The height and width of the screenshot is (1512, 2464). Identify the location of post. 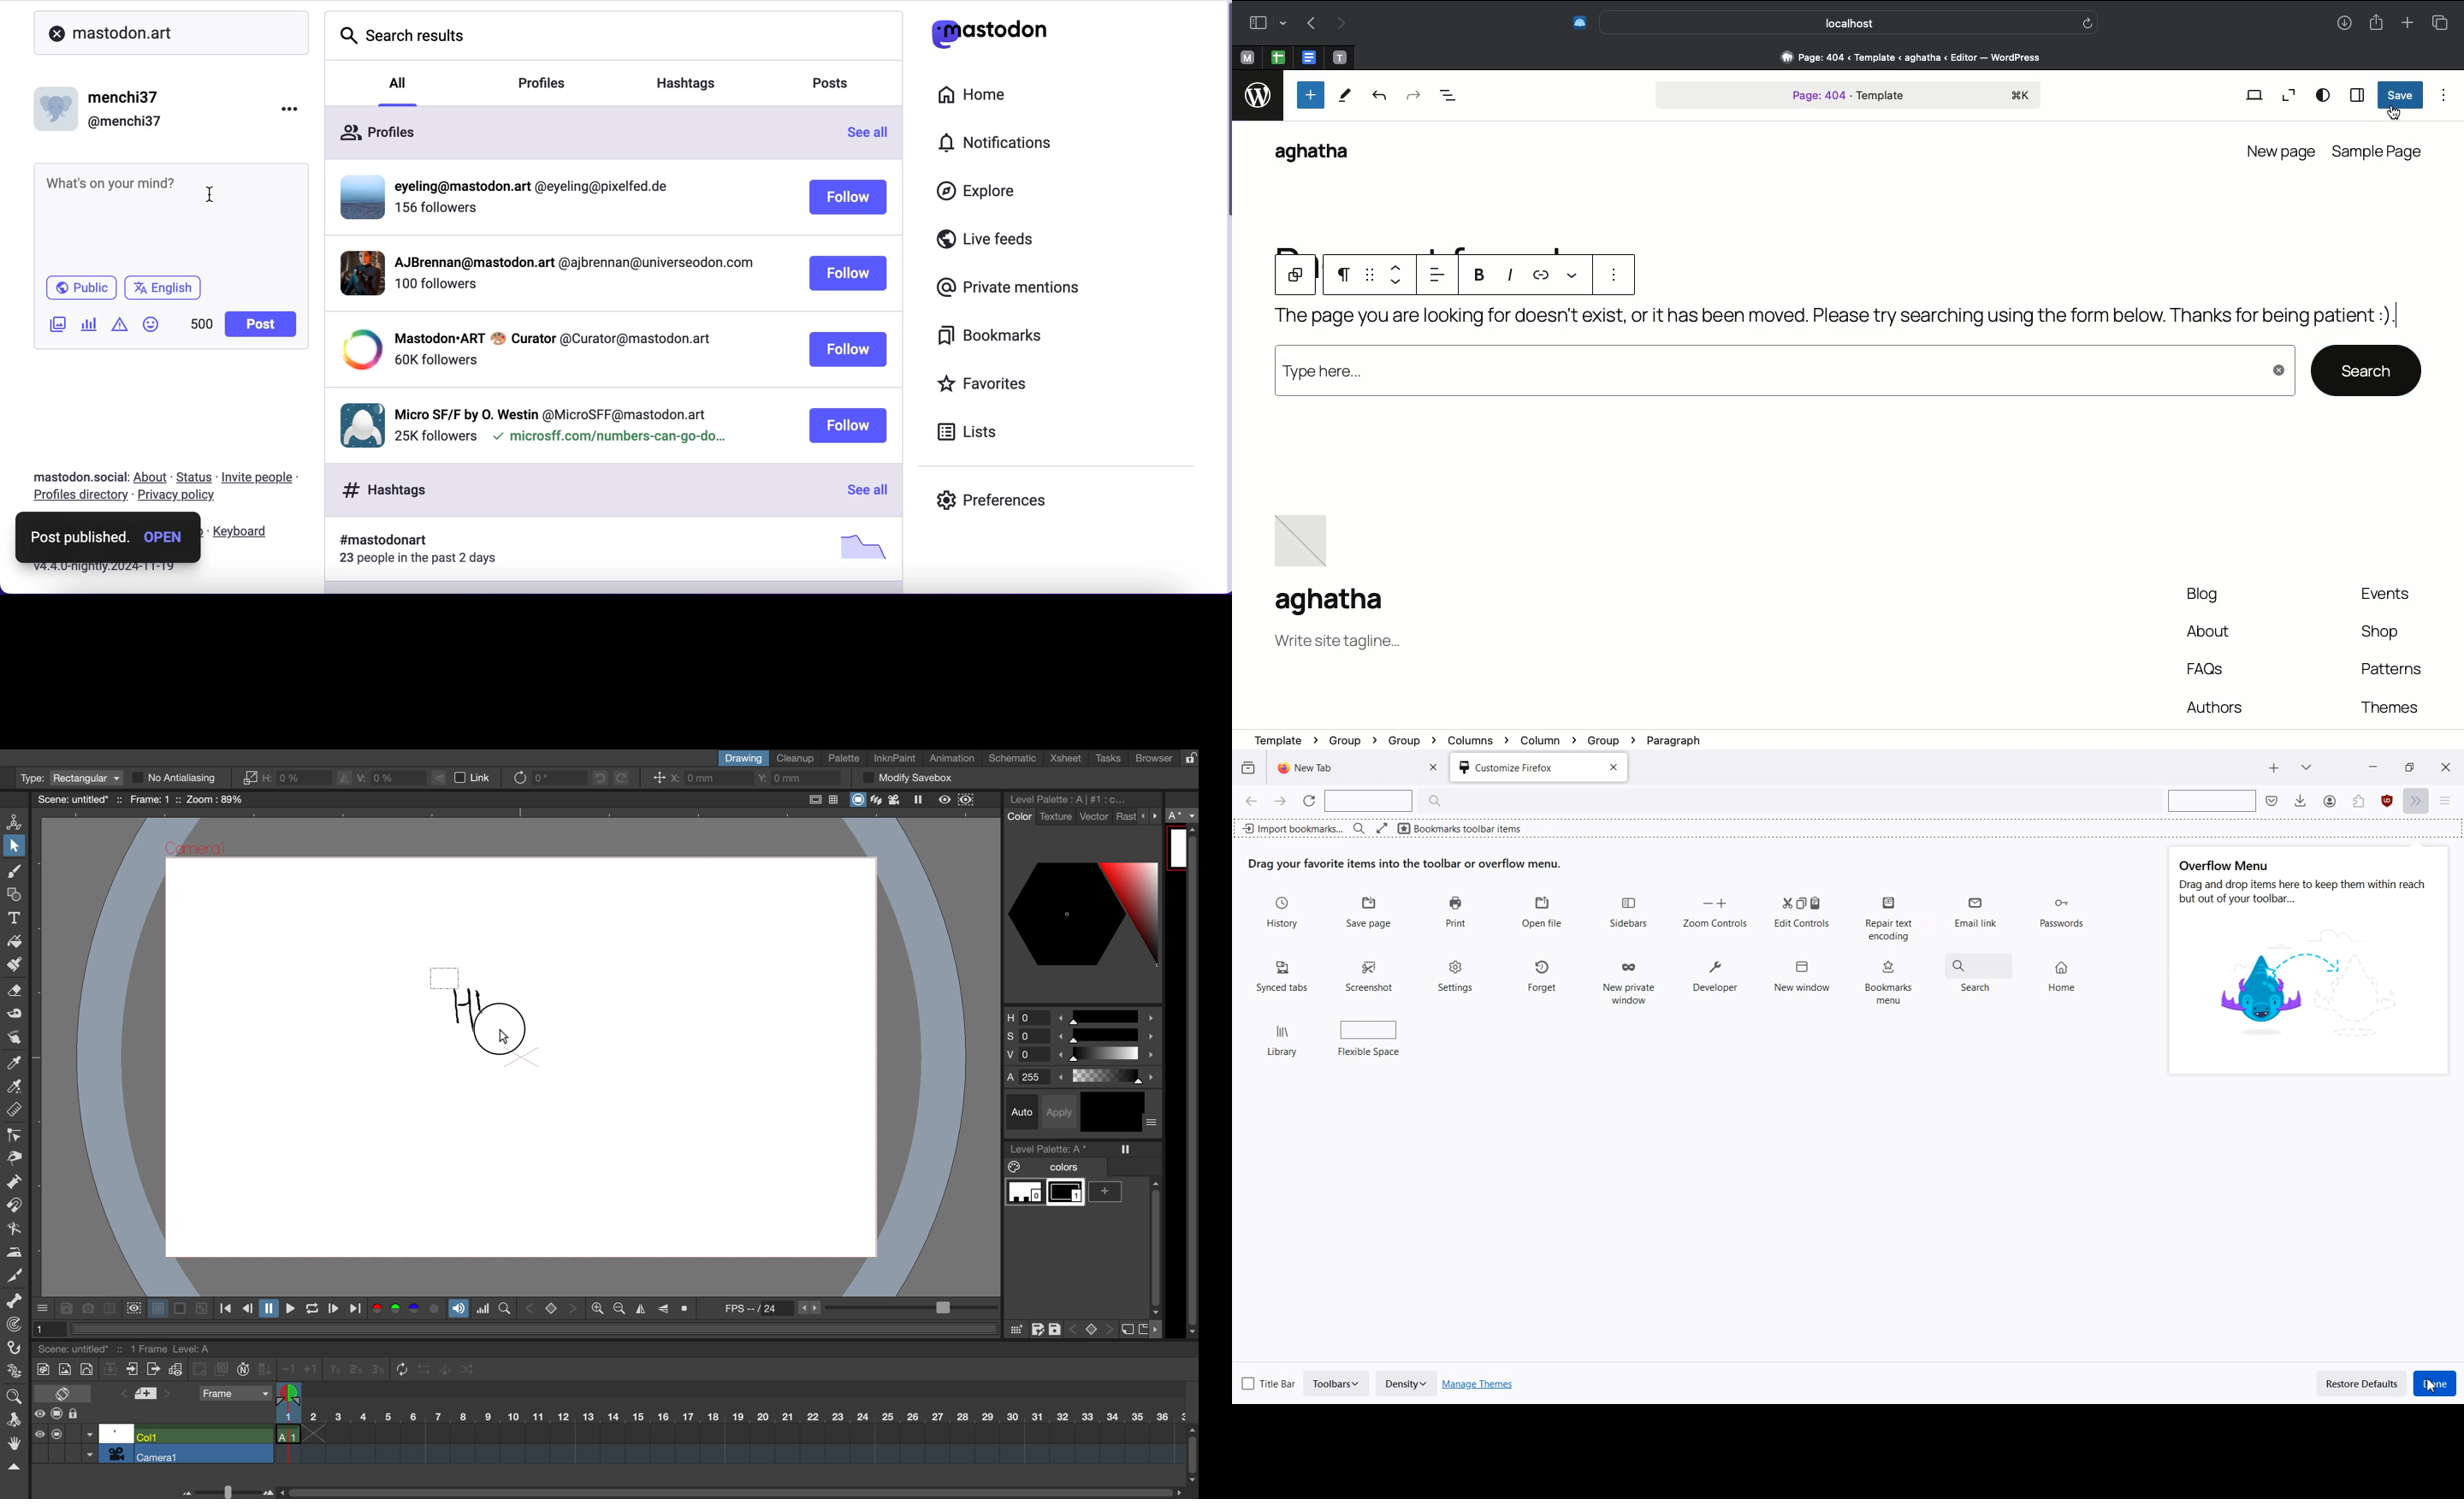
(260, 325).